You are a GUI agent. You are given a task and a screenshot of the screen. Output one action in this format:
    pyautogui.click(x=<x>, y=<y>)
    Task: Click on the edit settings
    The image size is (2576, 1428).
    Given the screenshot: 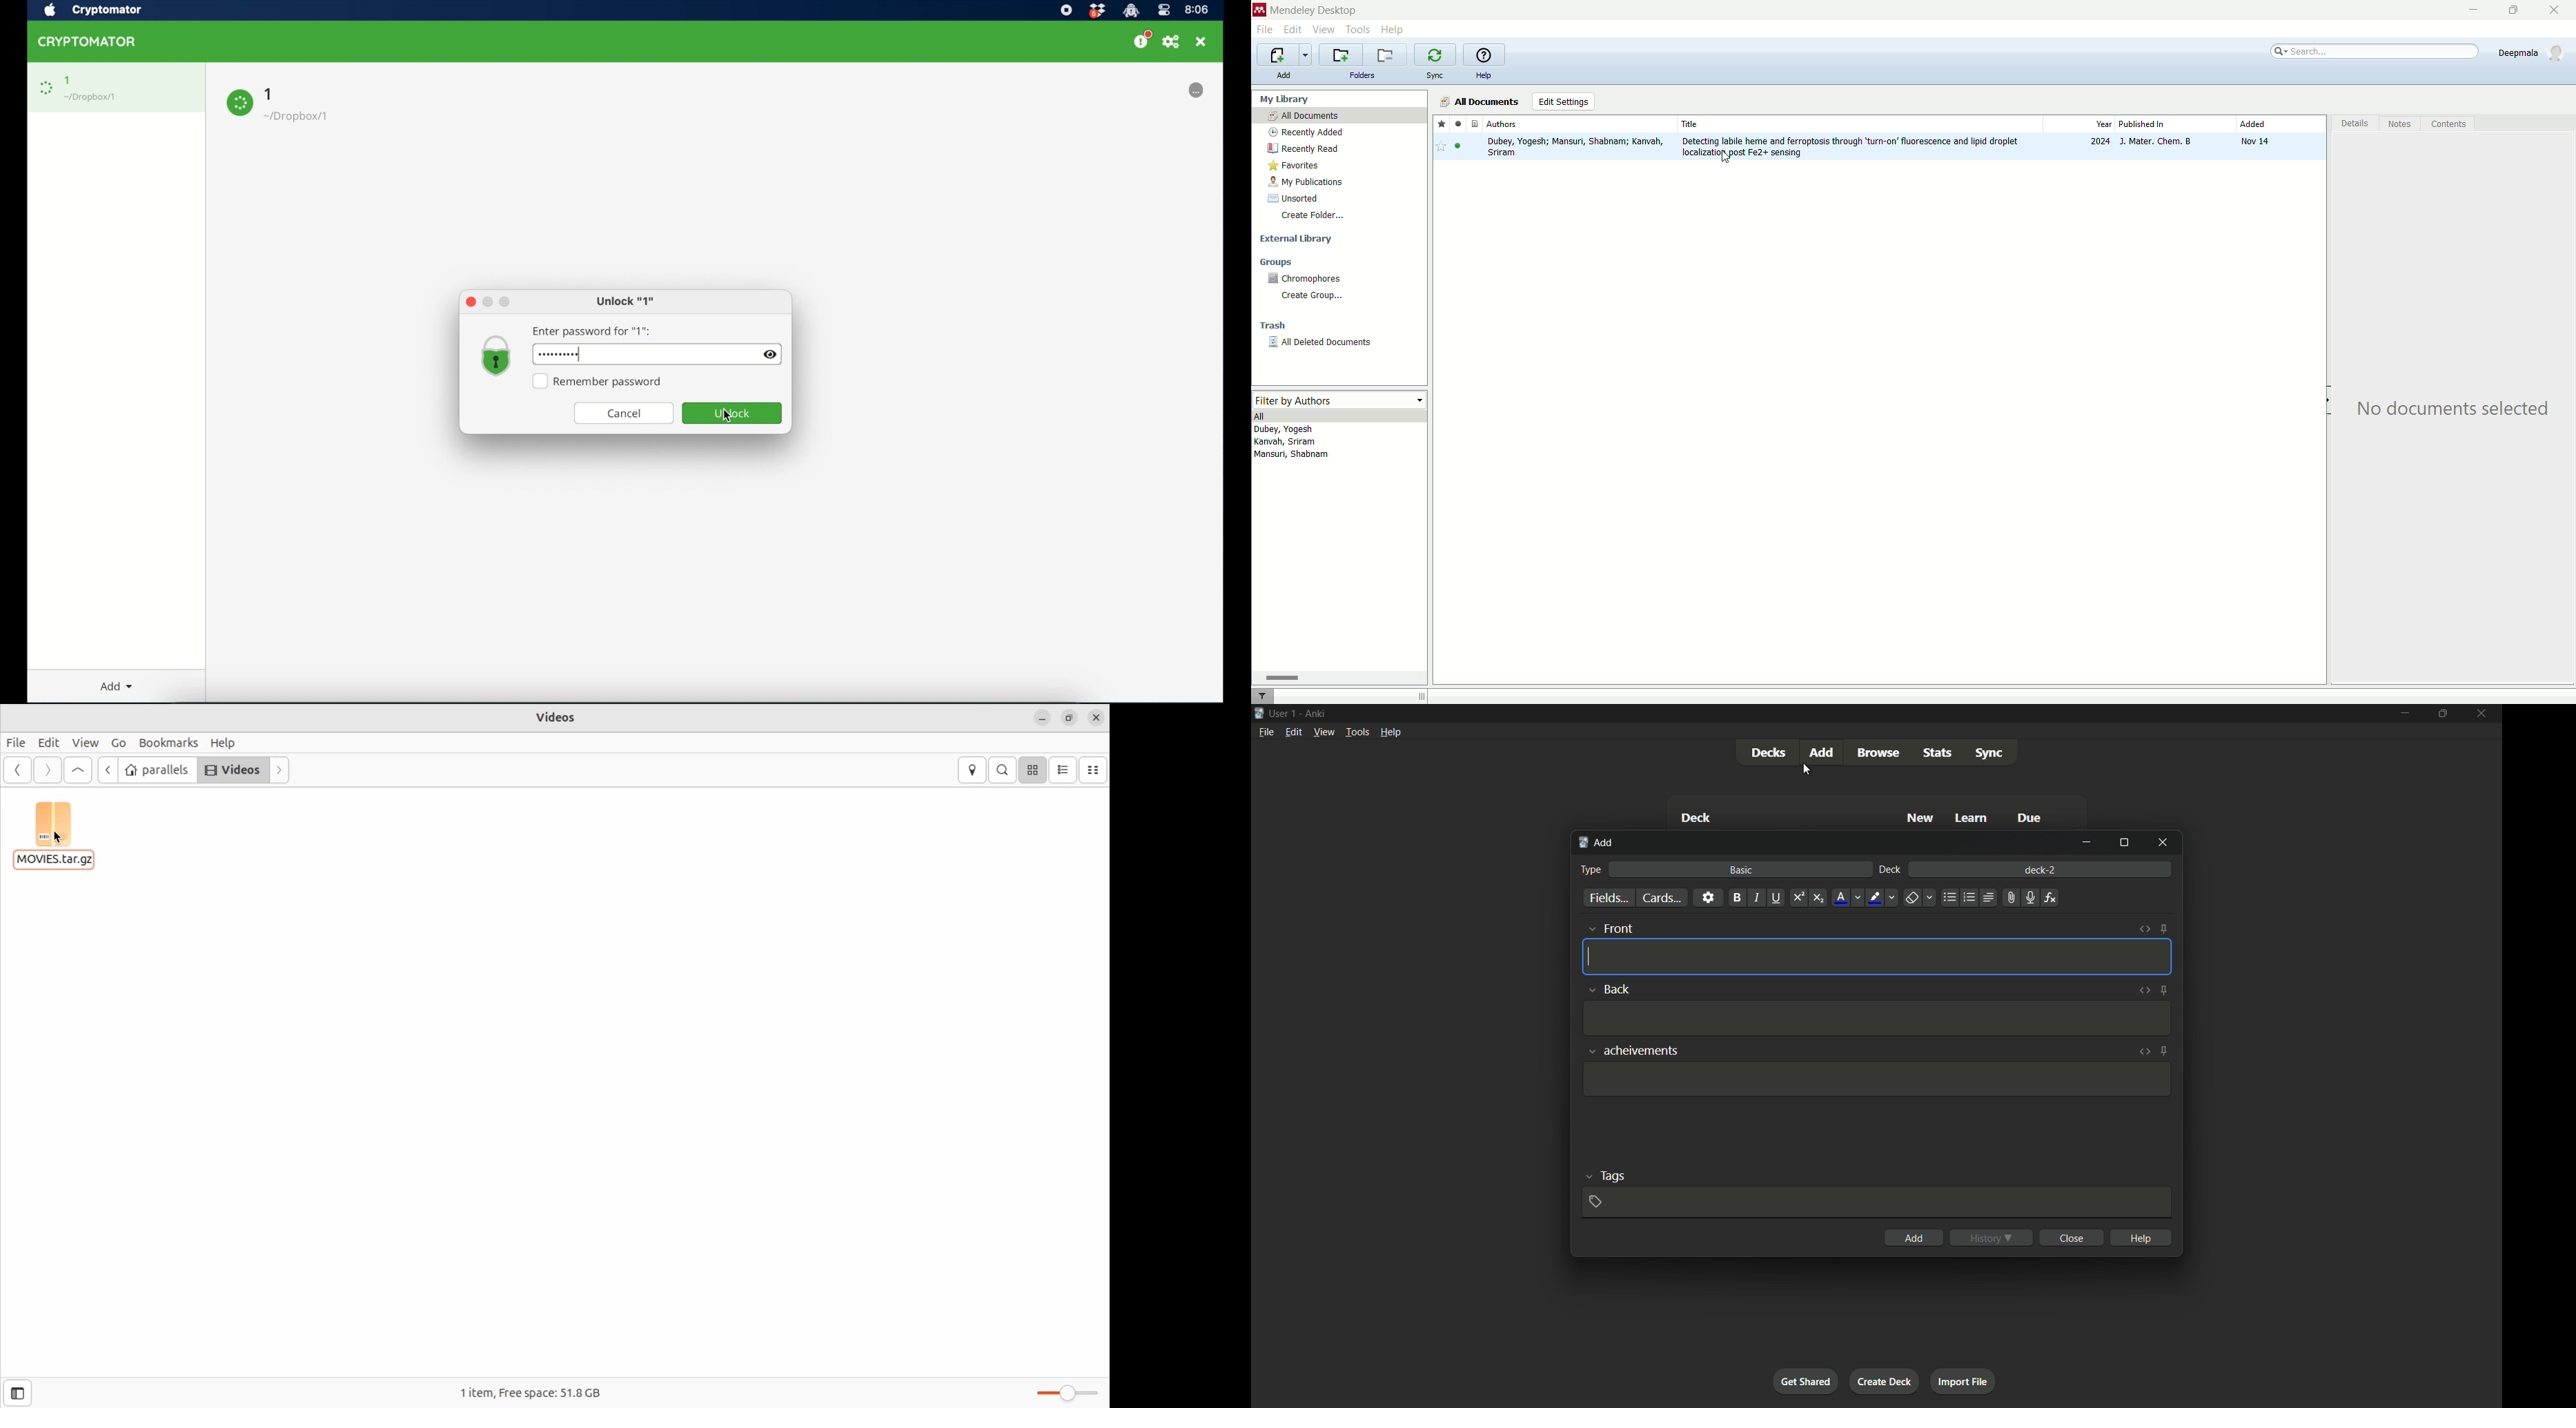 What is the action you would take?
    pyautogui.click(x=1563, y=101)
    